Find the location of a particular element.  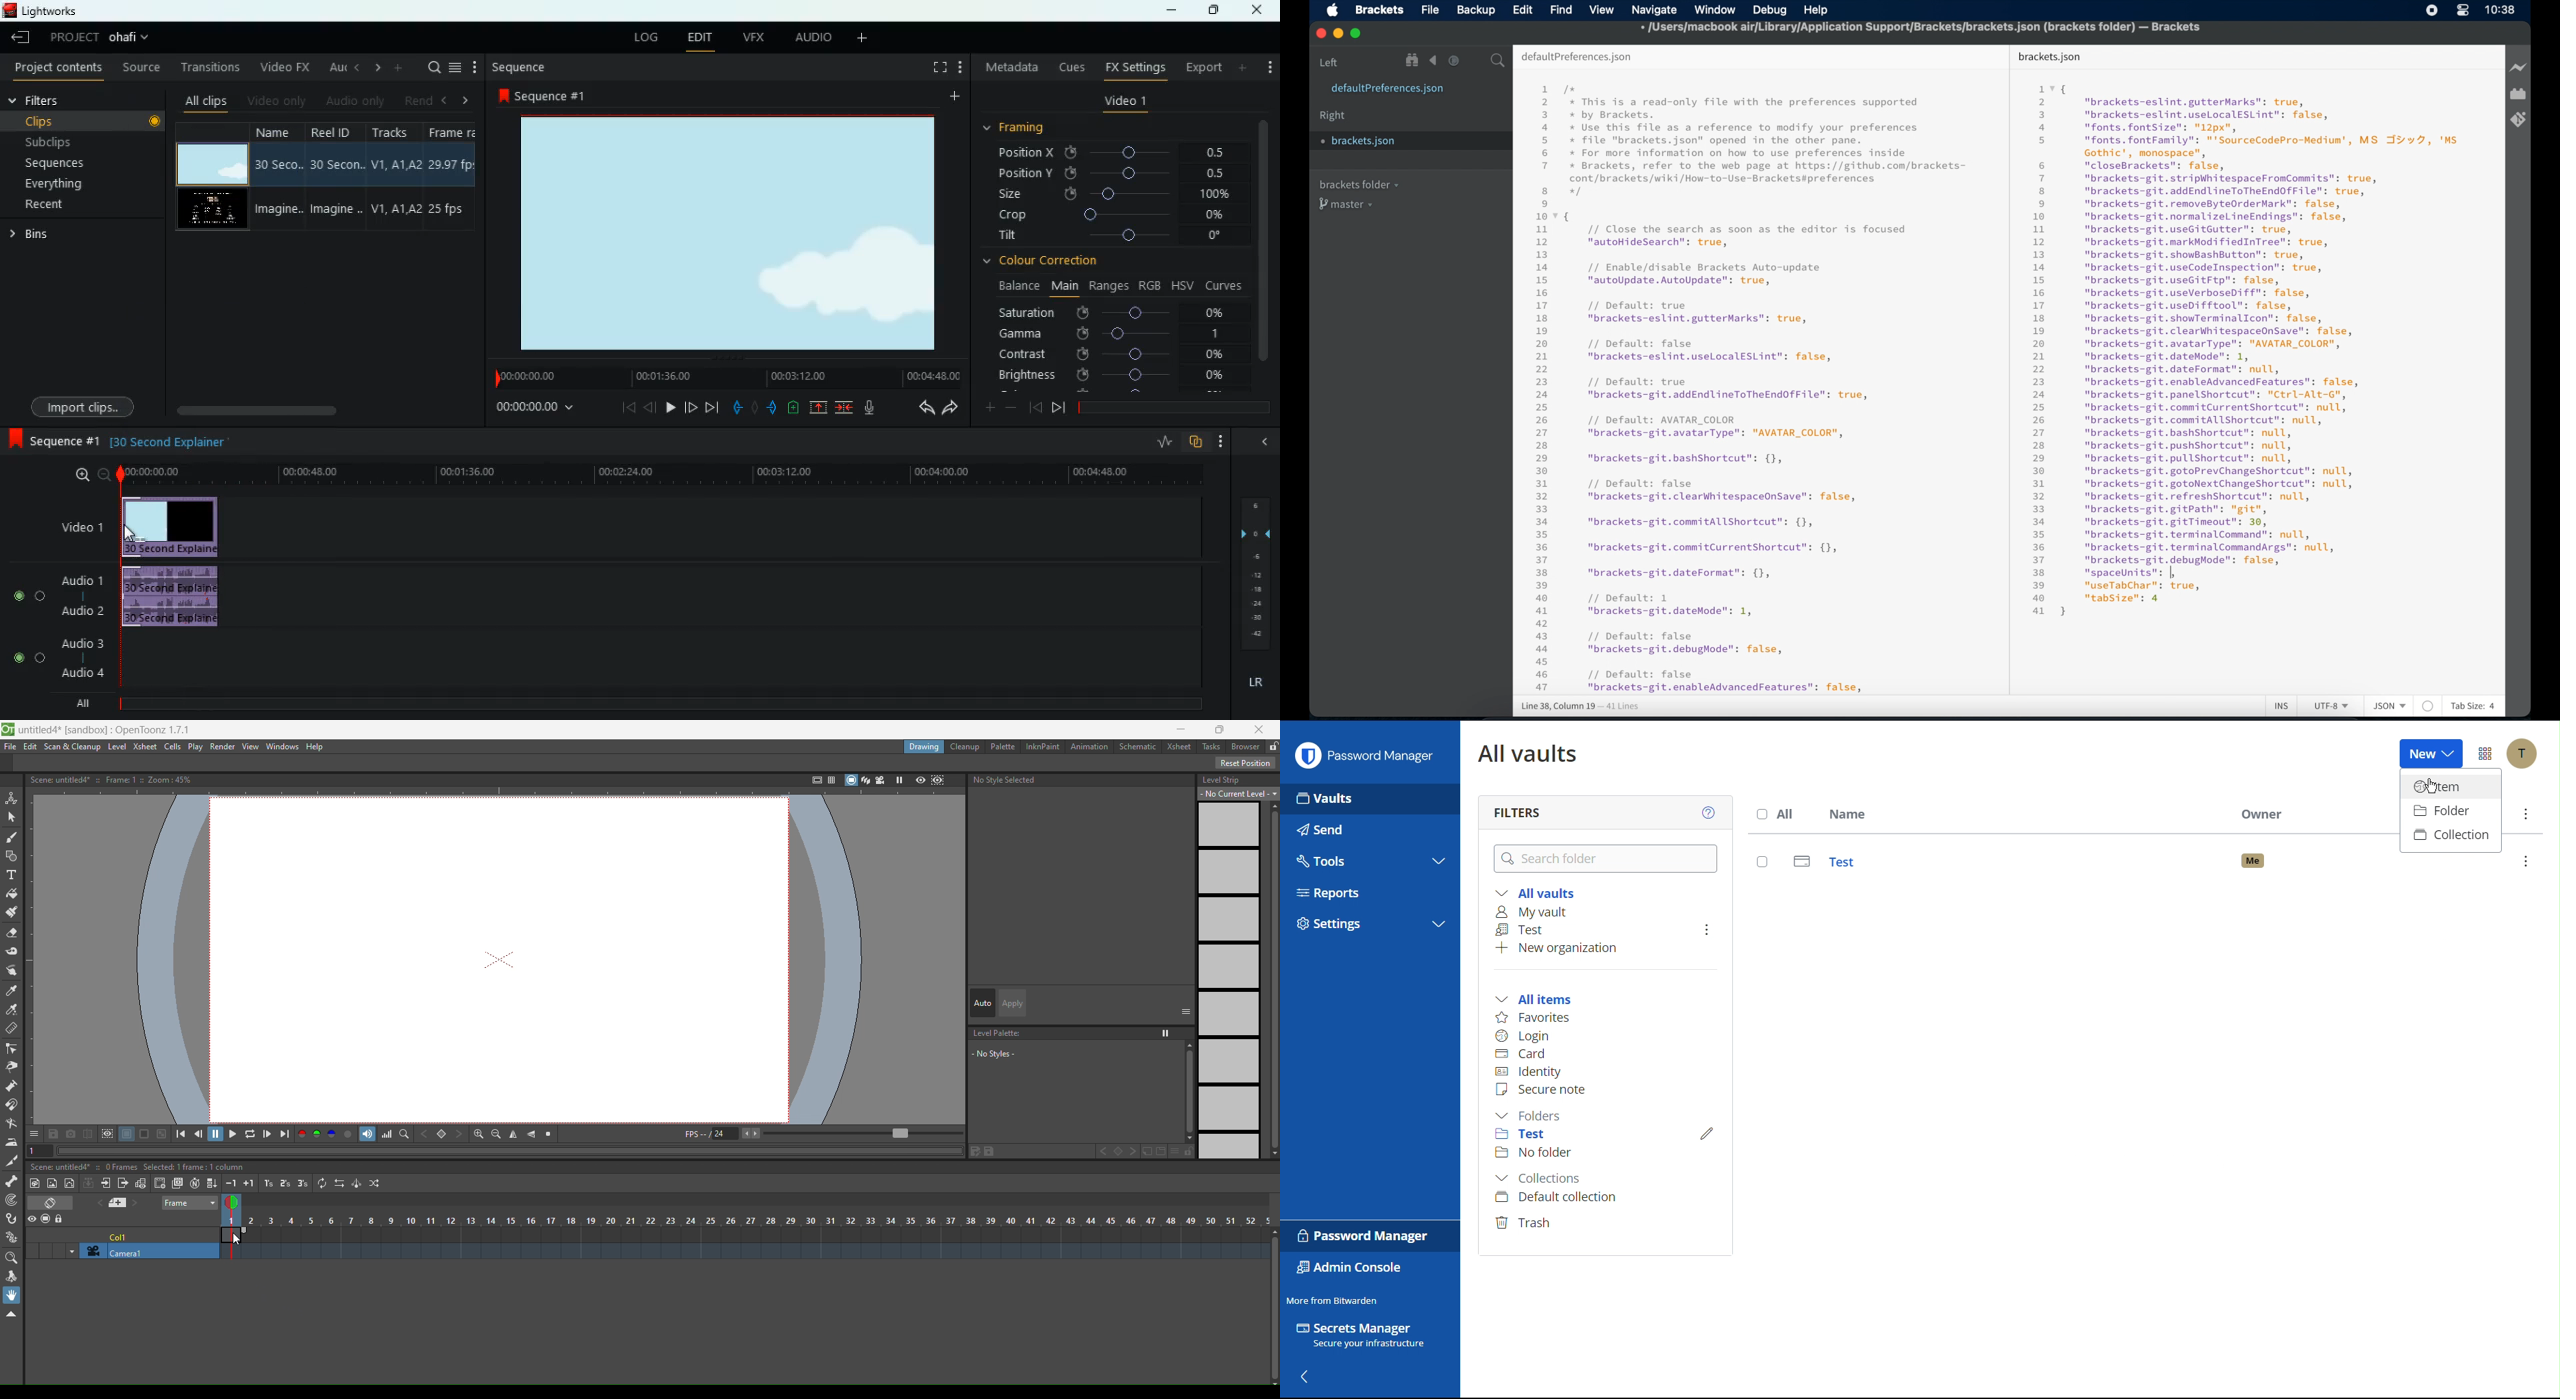

left is located at coordinates (358, 68).